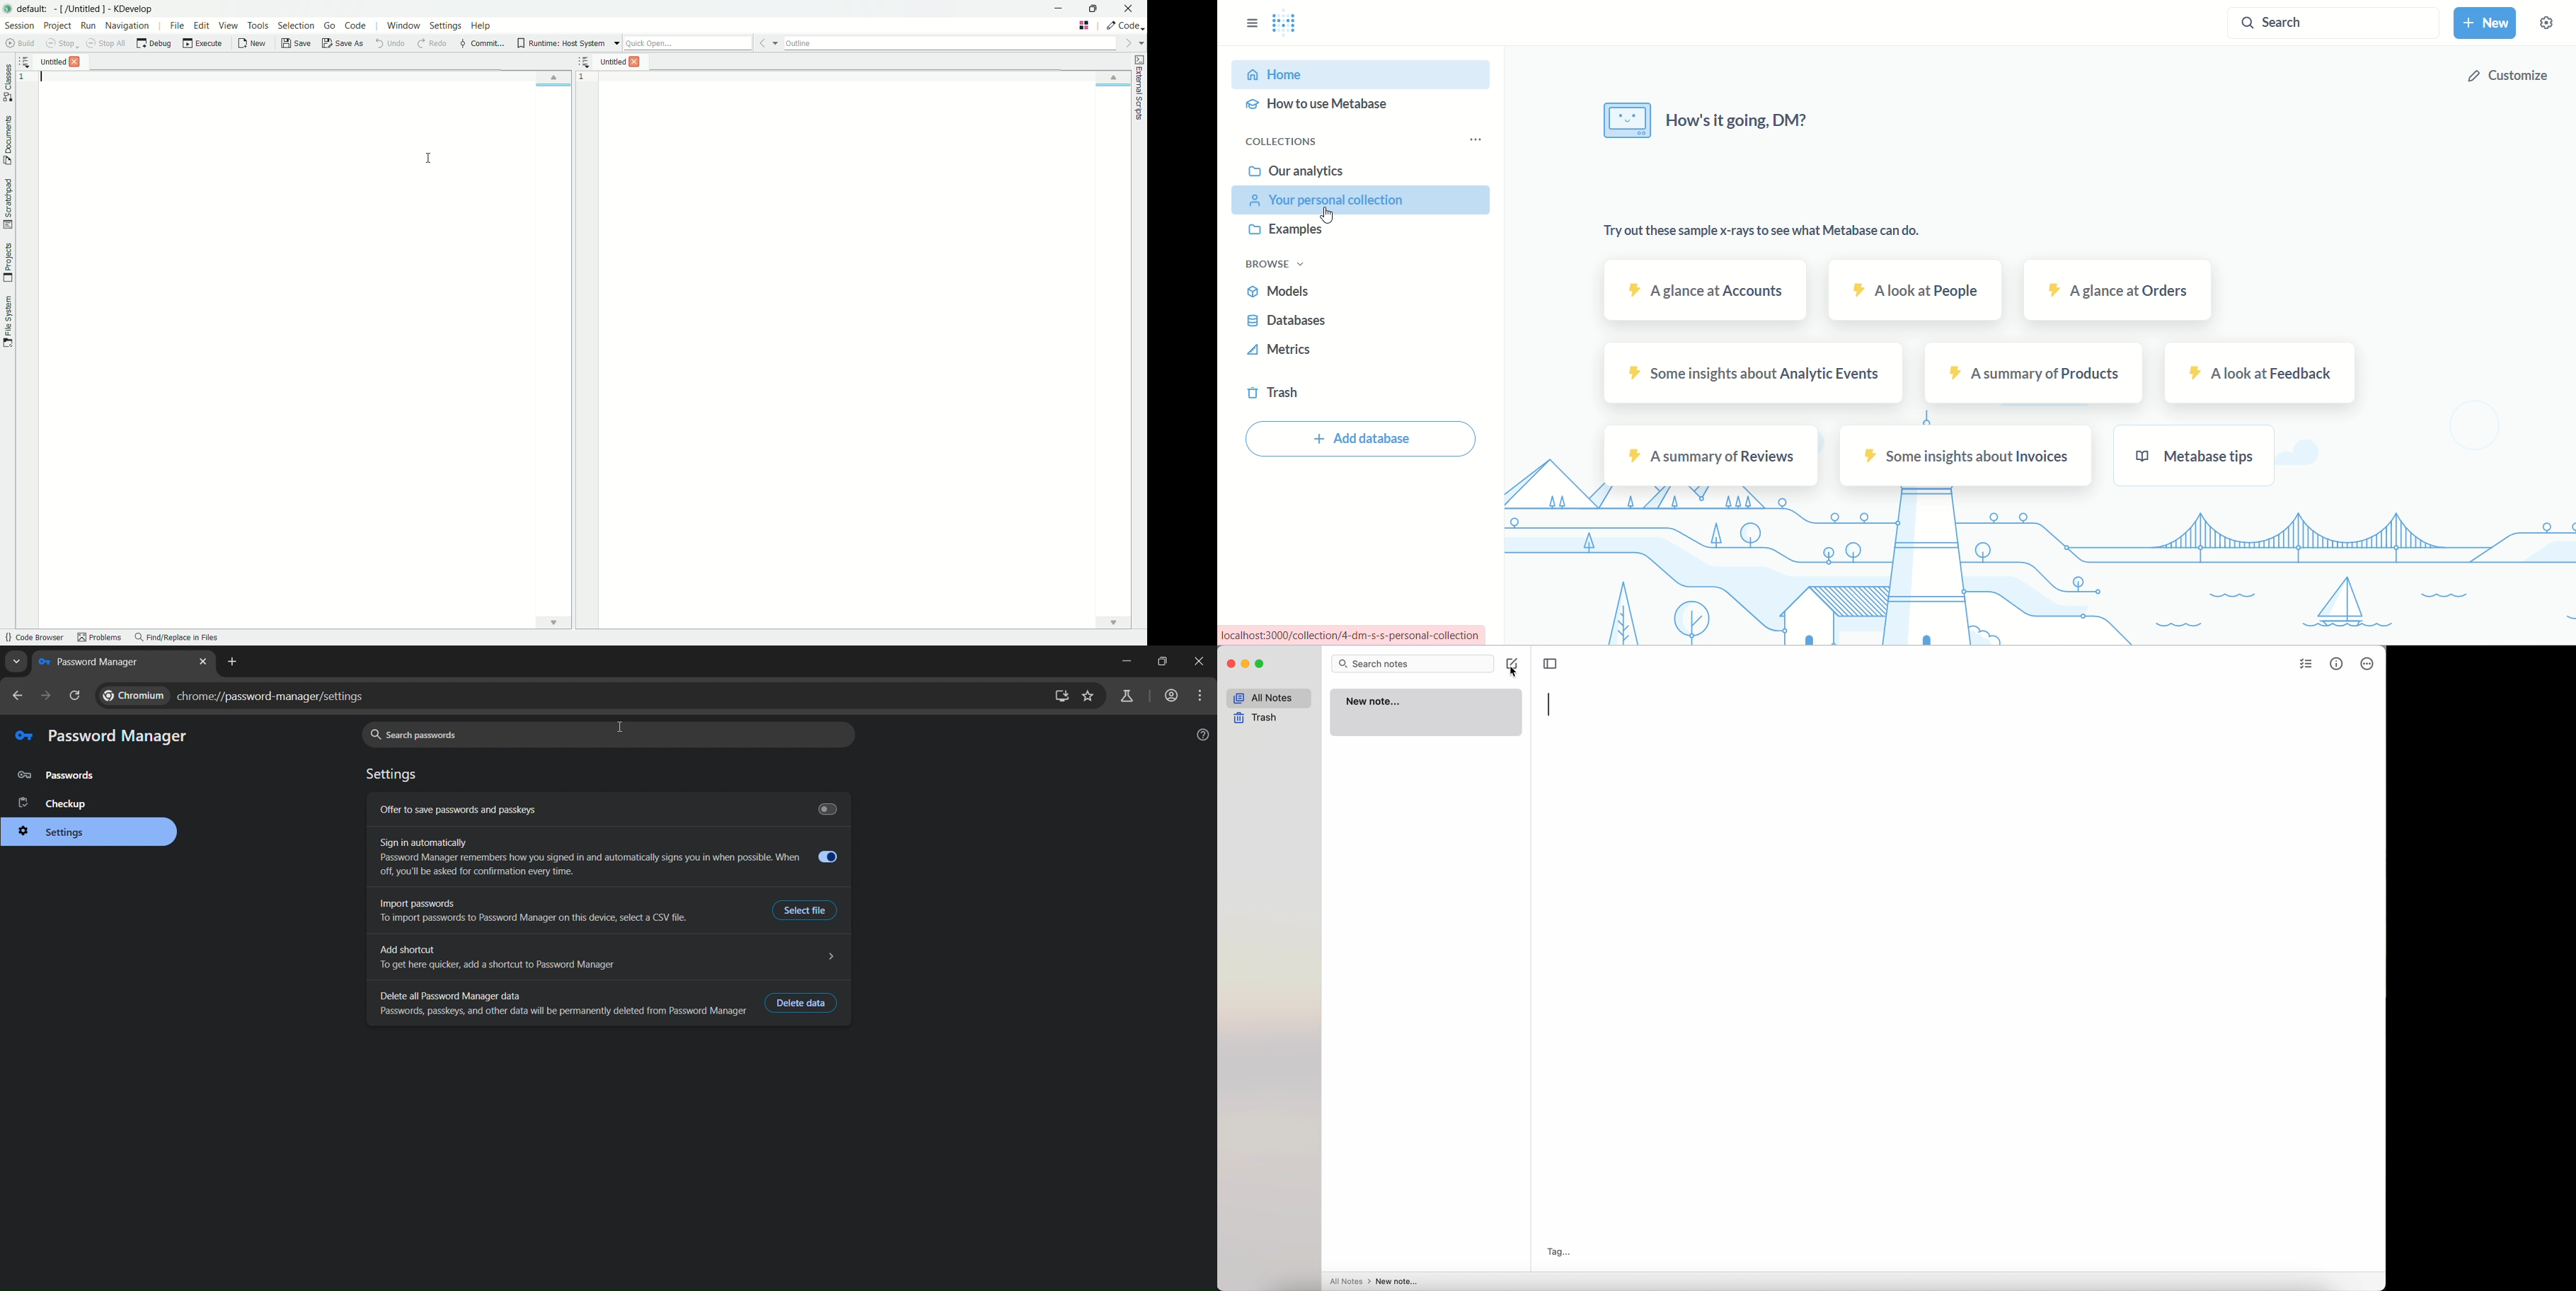 This screenshot has width=2576, height=1316. Describe the element at coordinates (2026, 376) in the screenshot. I see `A summary of products` at that location.